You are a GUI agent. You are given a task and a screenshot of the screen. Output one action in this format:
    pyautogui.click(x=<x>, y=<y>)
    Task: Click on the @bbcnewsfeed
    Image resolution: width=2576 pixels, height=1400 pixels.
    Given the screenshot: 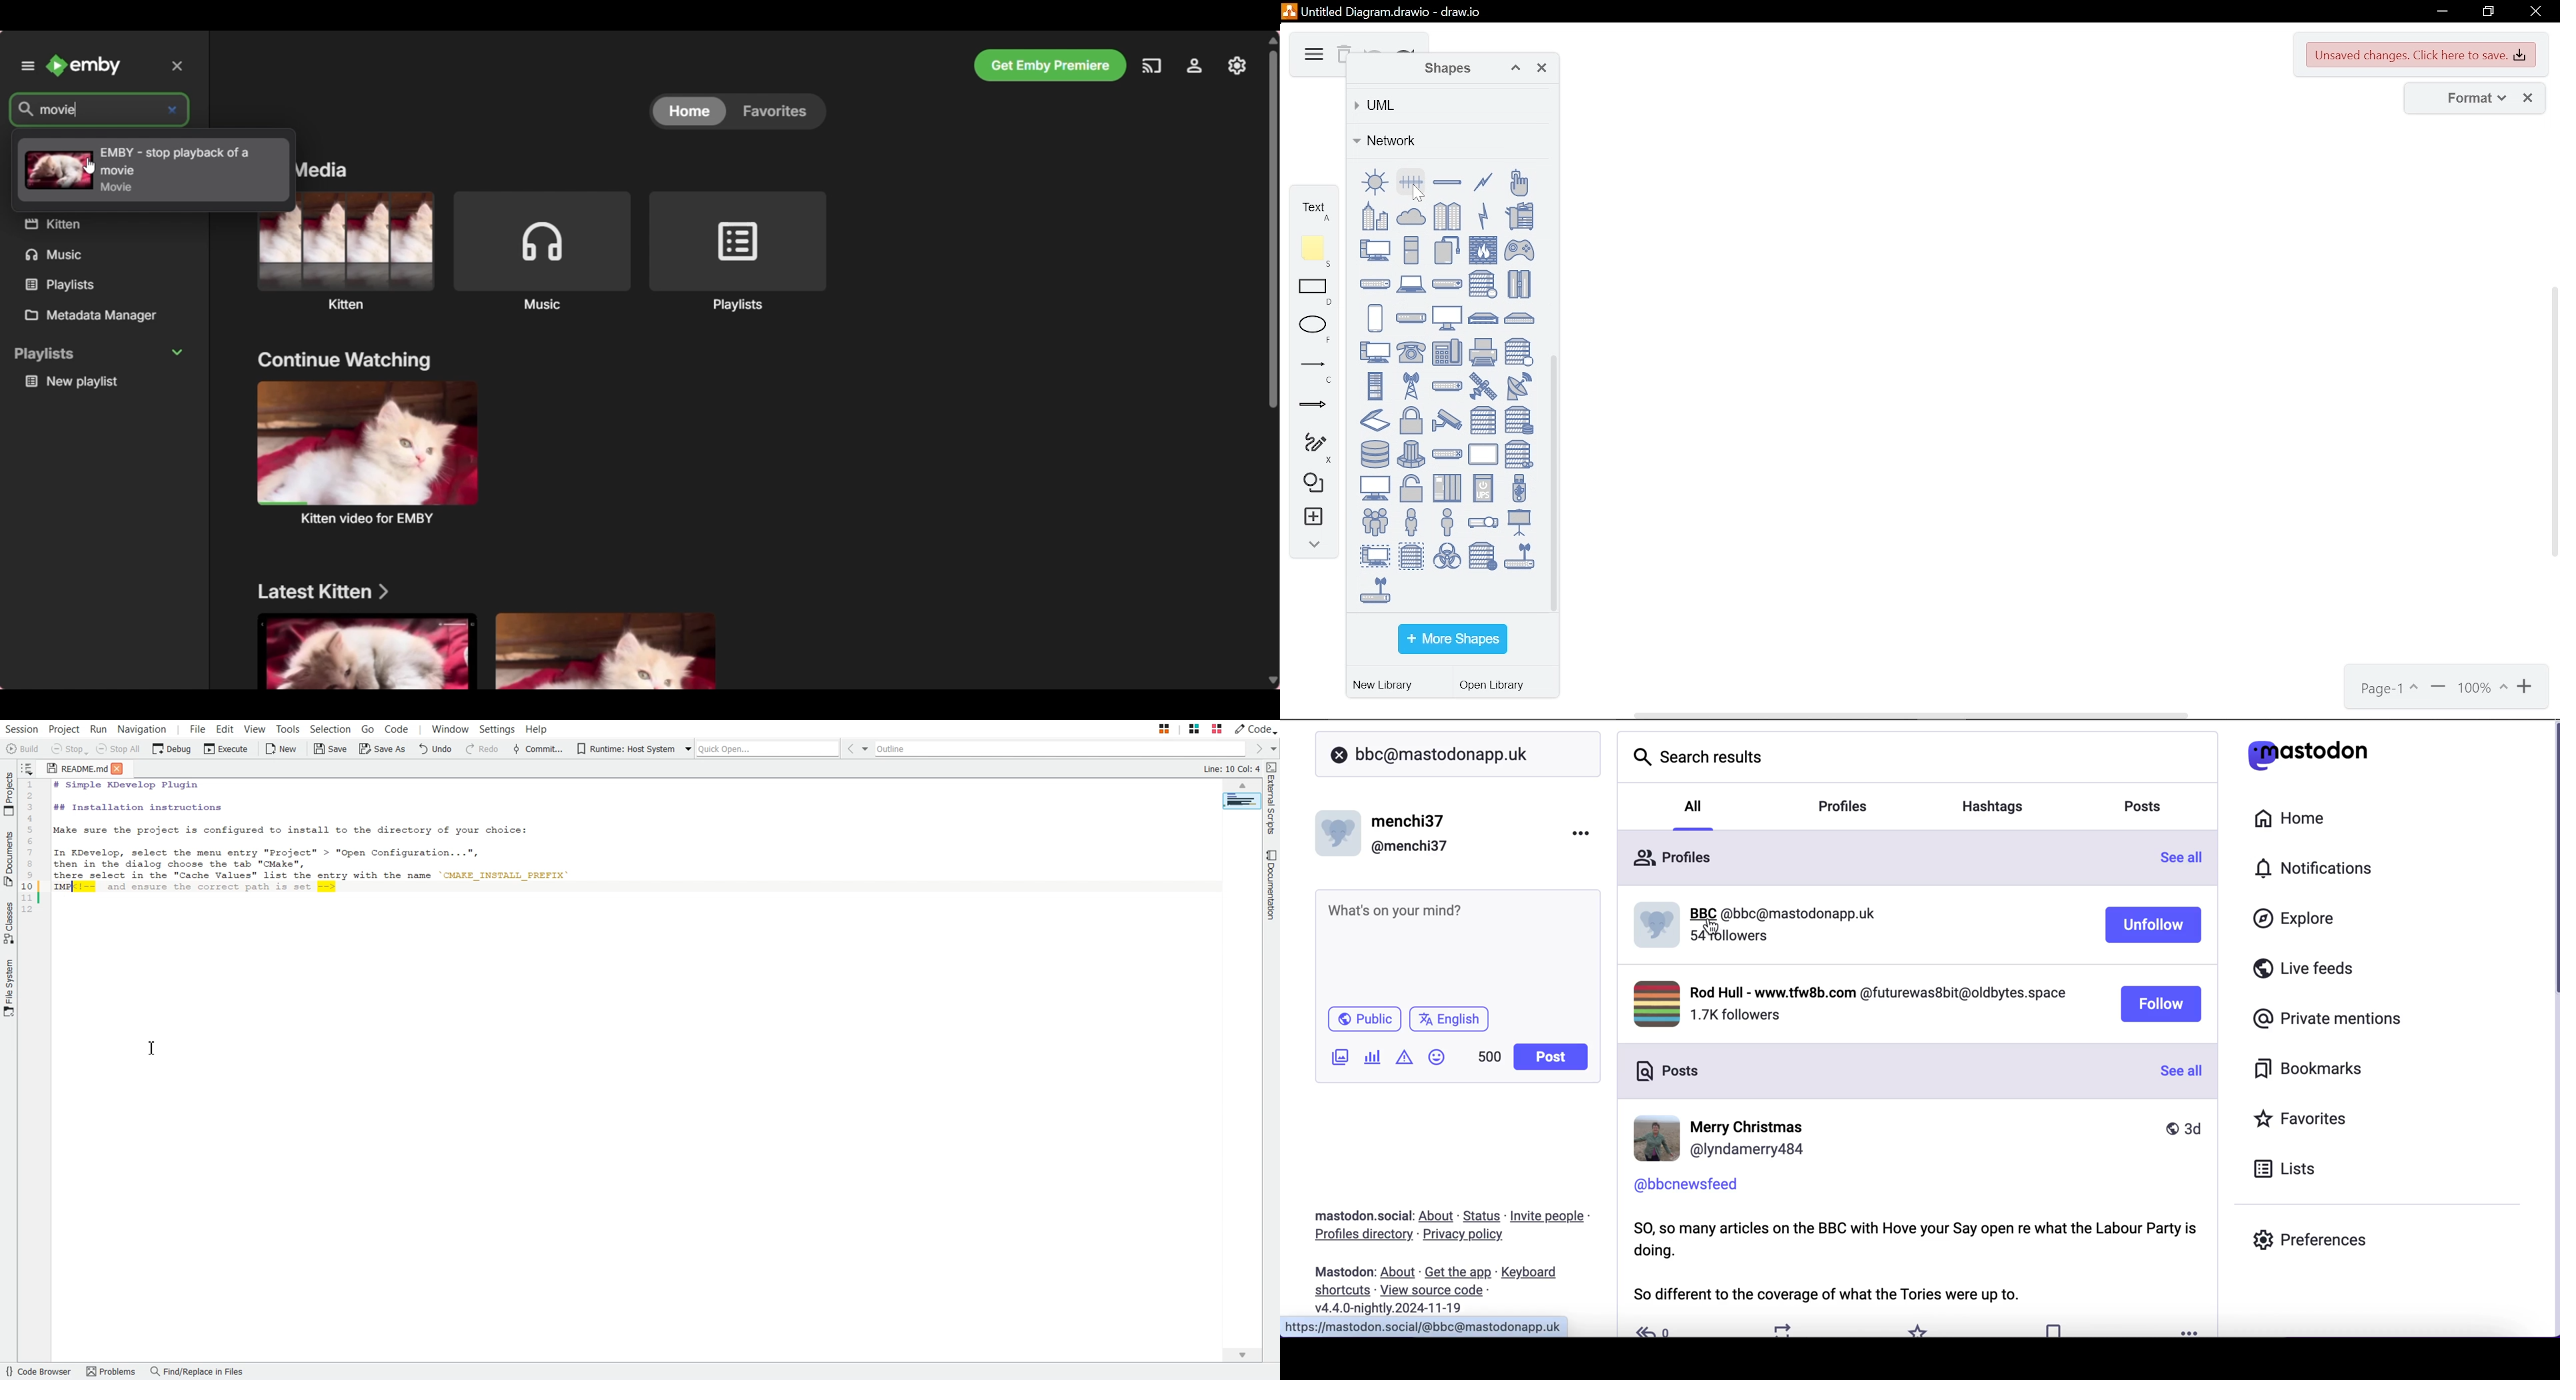 What is the action you would take?
    pyautogui.click(x=1686, y=1185)
    